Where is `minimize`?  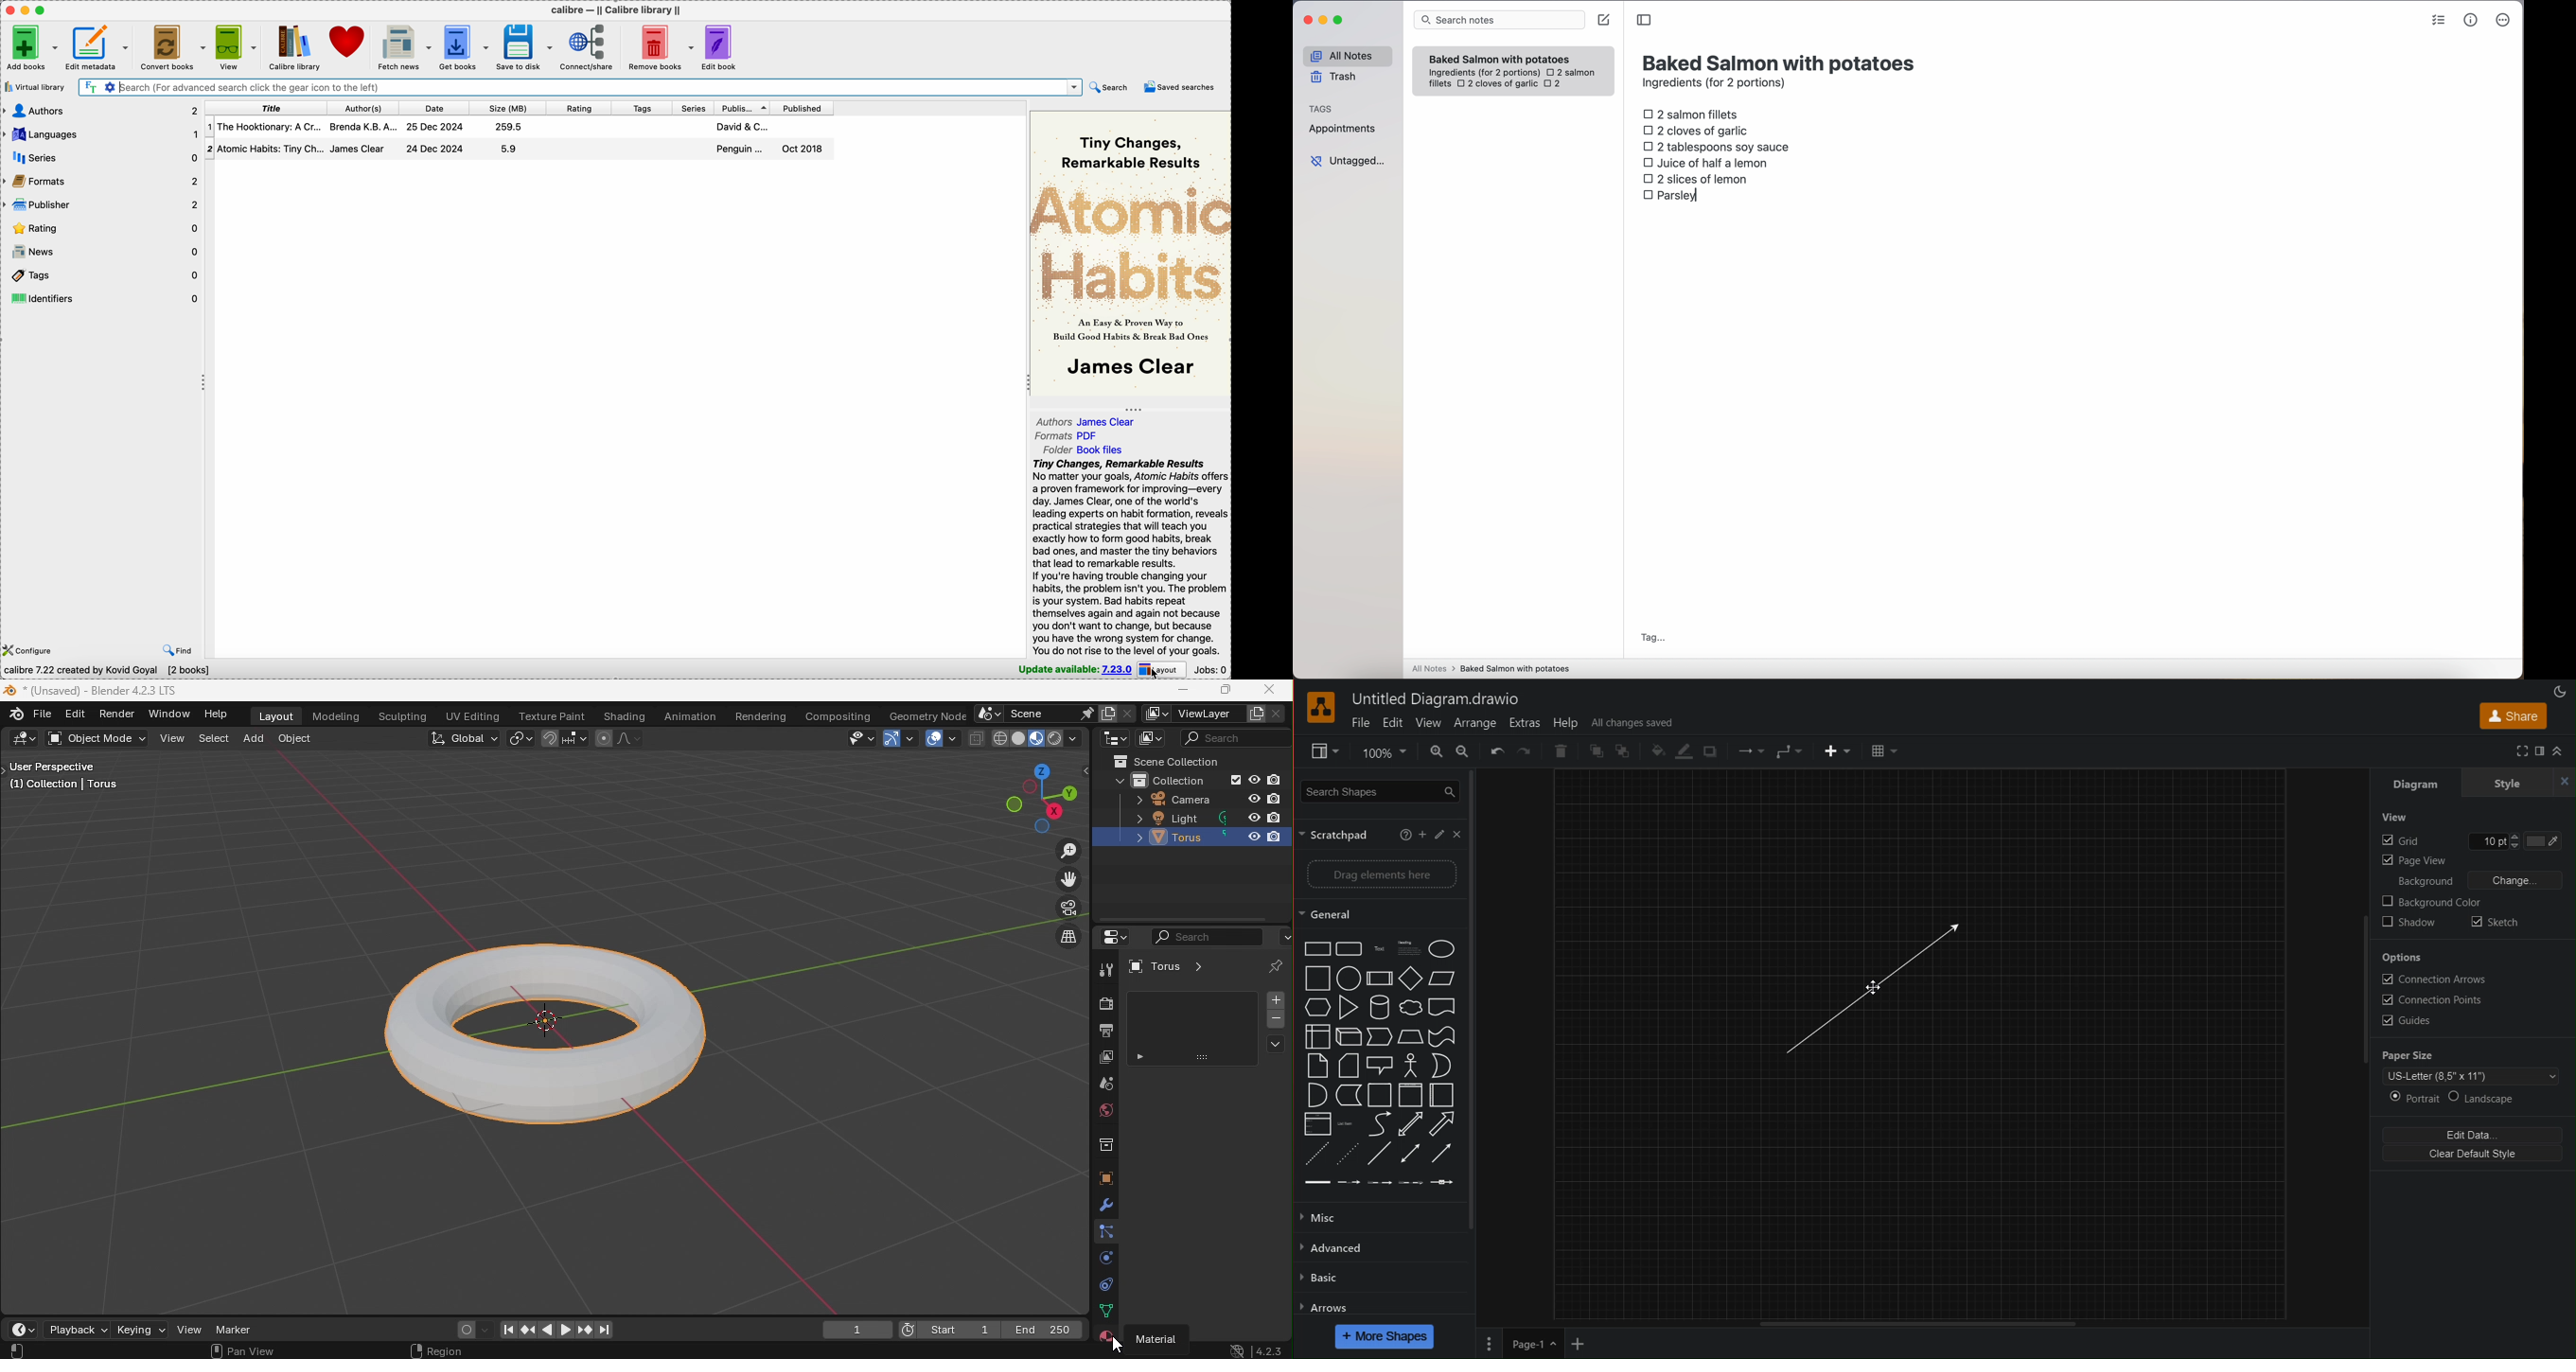 minimize is located at coordinates (27, 10).